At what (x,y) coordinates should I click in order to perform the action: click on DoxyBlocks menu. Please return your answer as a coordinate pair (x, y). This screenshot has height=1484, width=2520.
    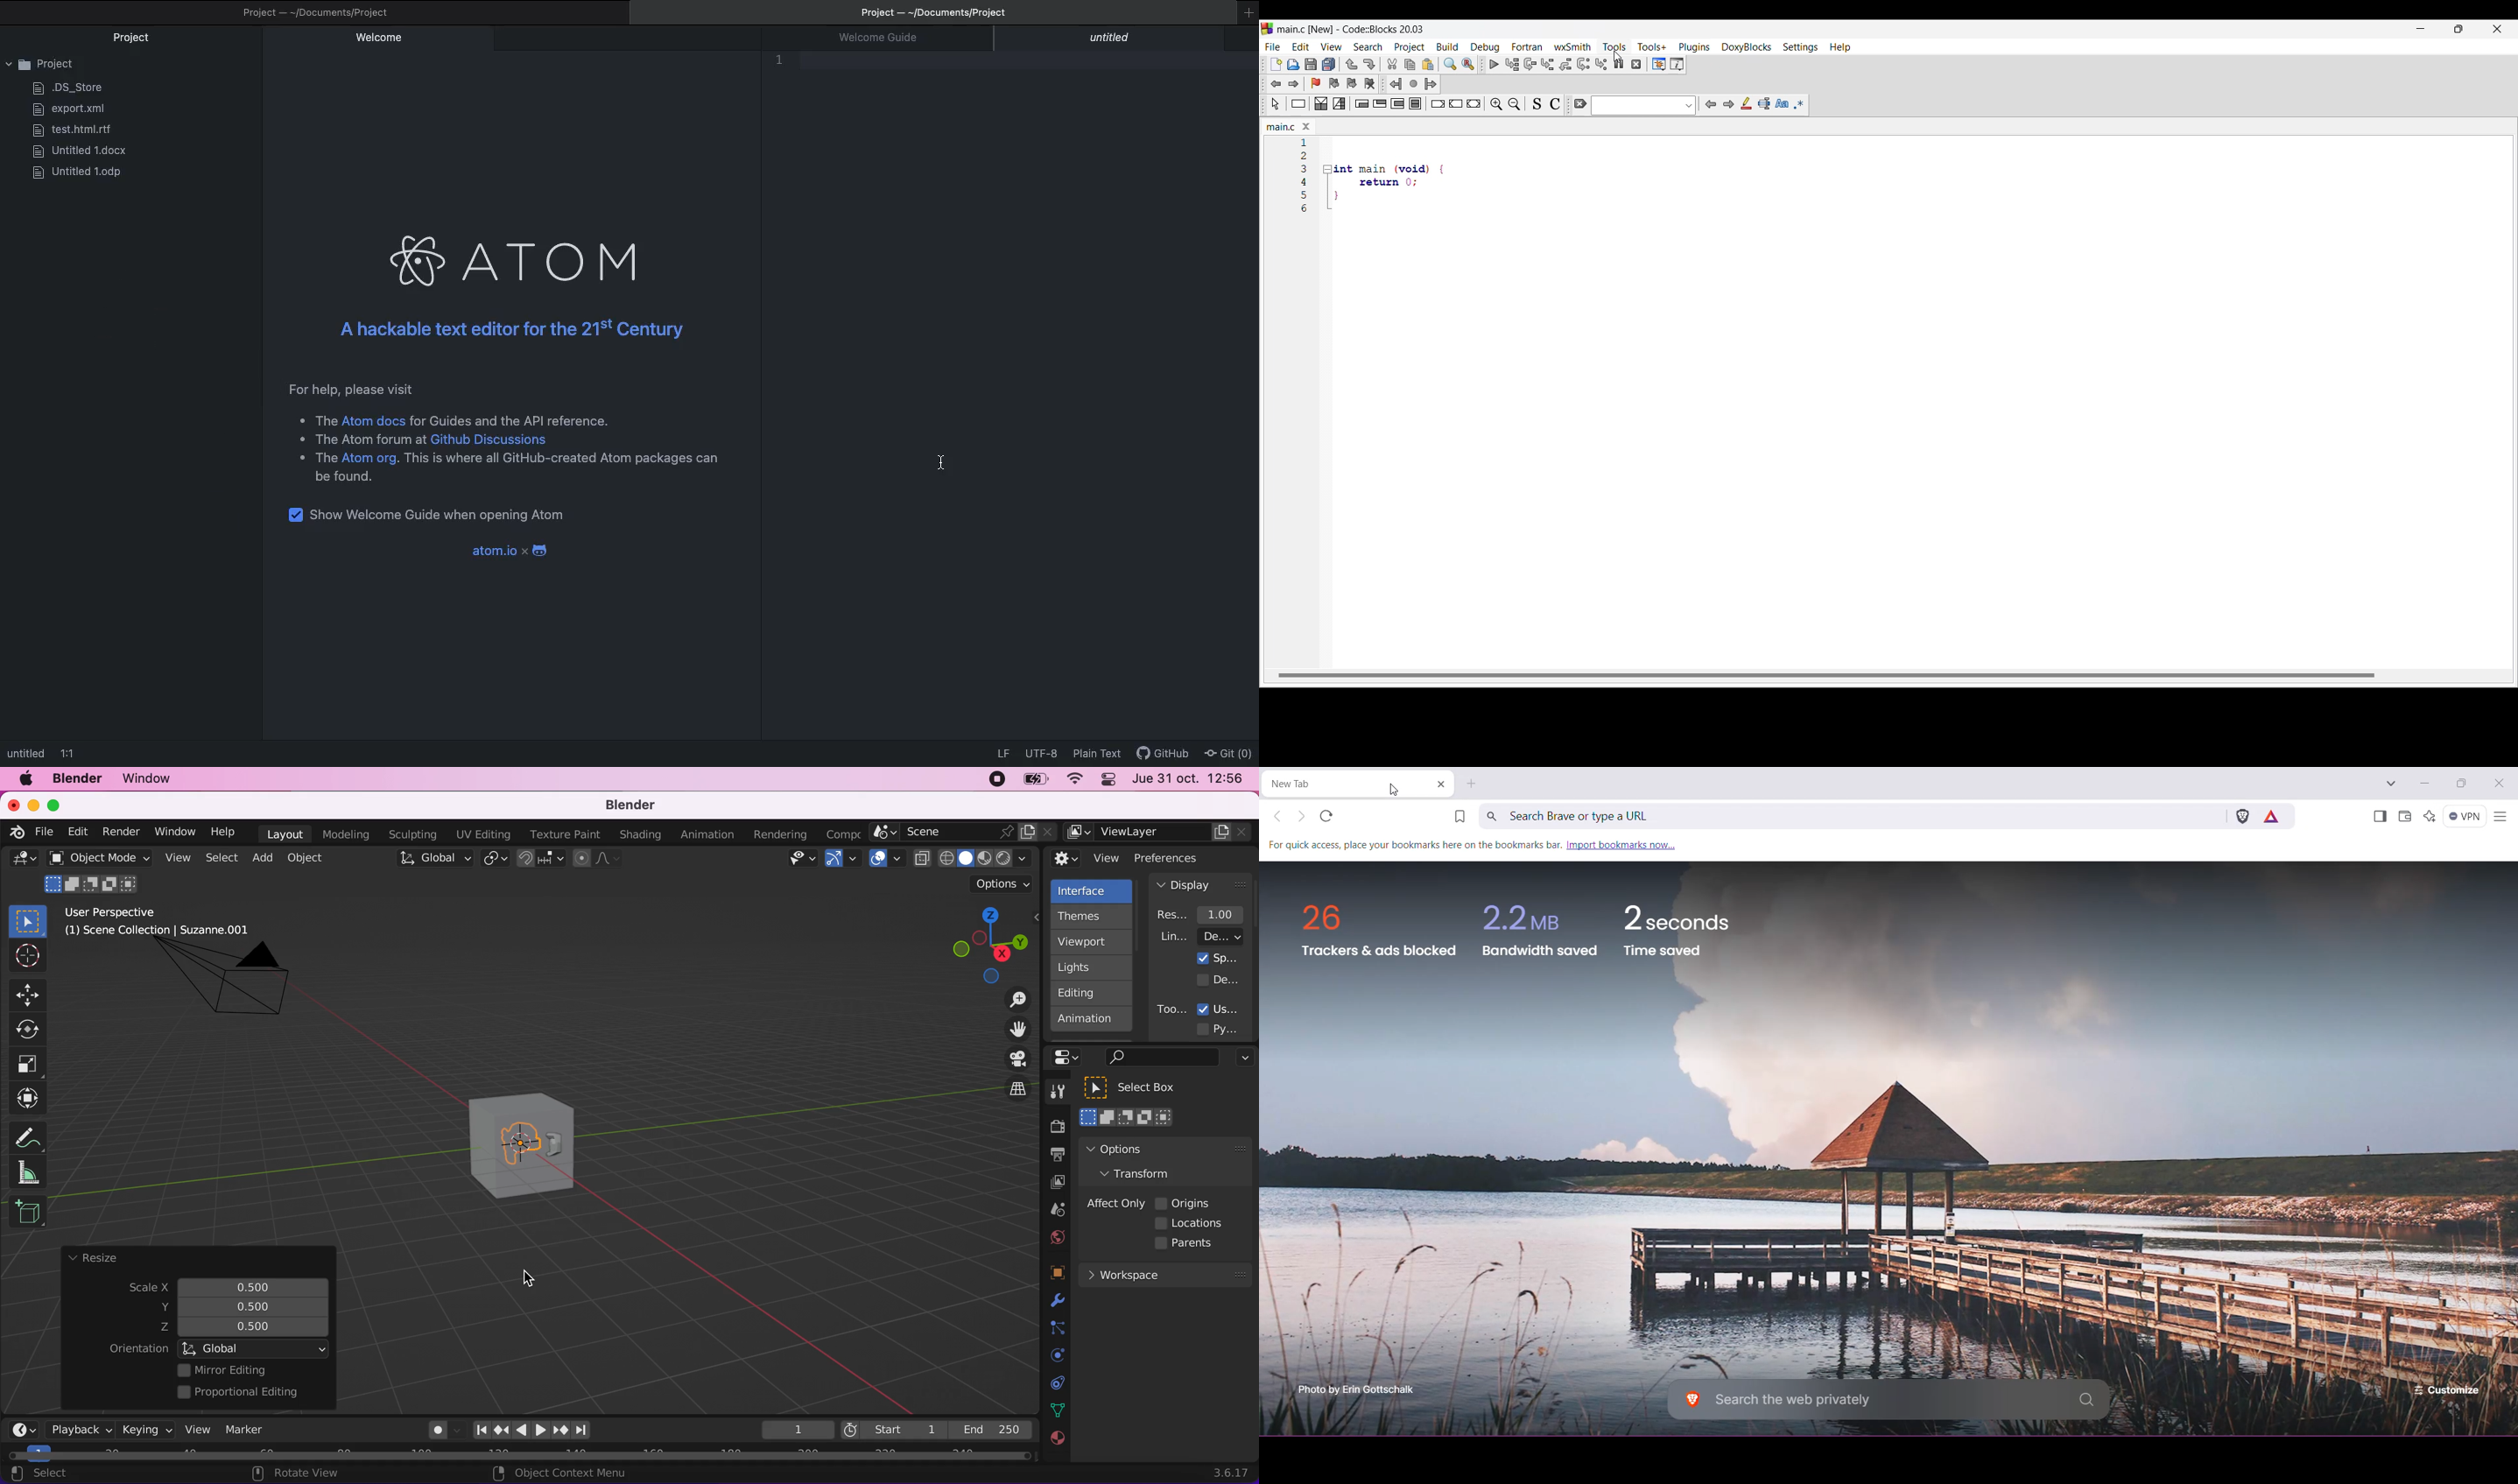
    Looking at the image, I should click on (1746, 47).